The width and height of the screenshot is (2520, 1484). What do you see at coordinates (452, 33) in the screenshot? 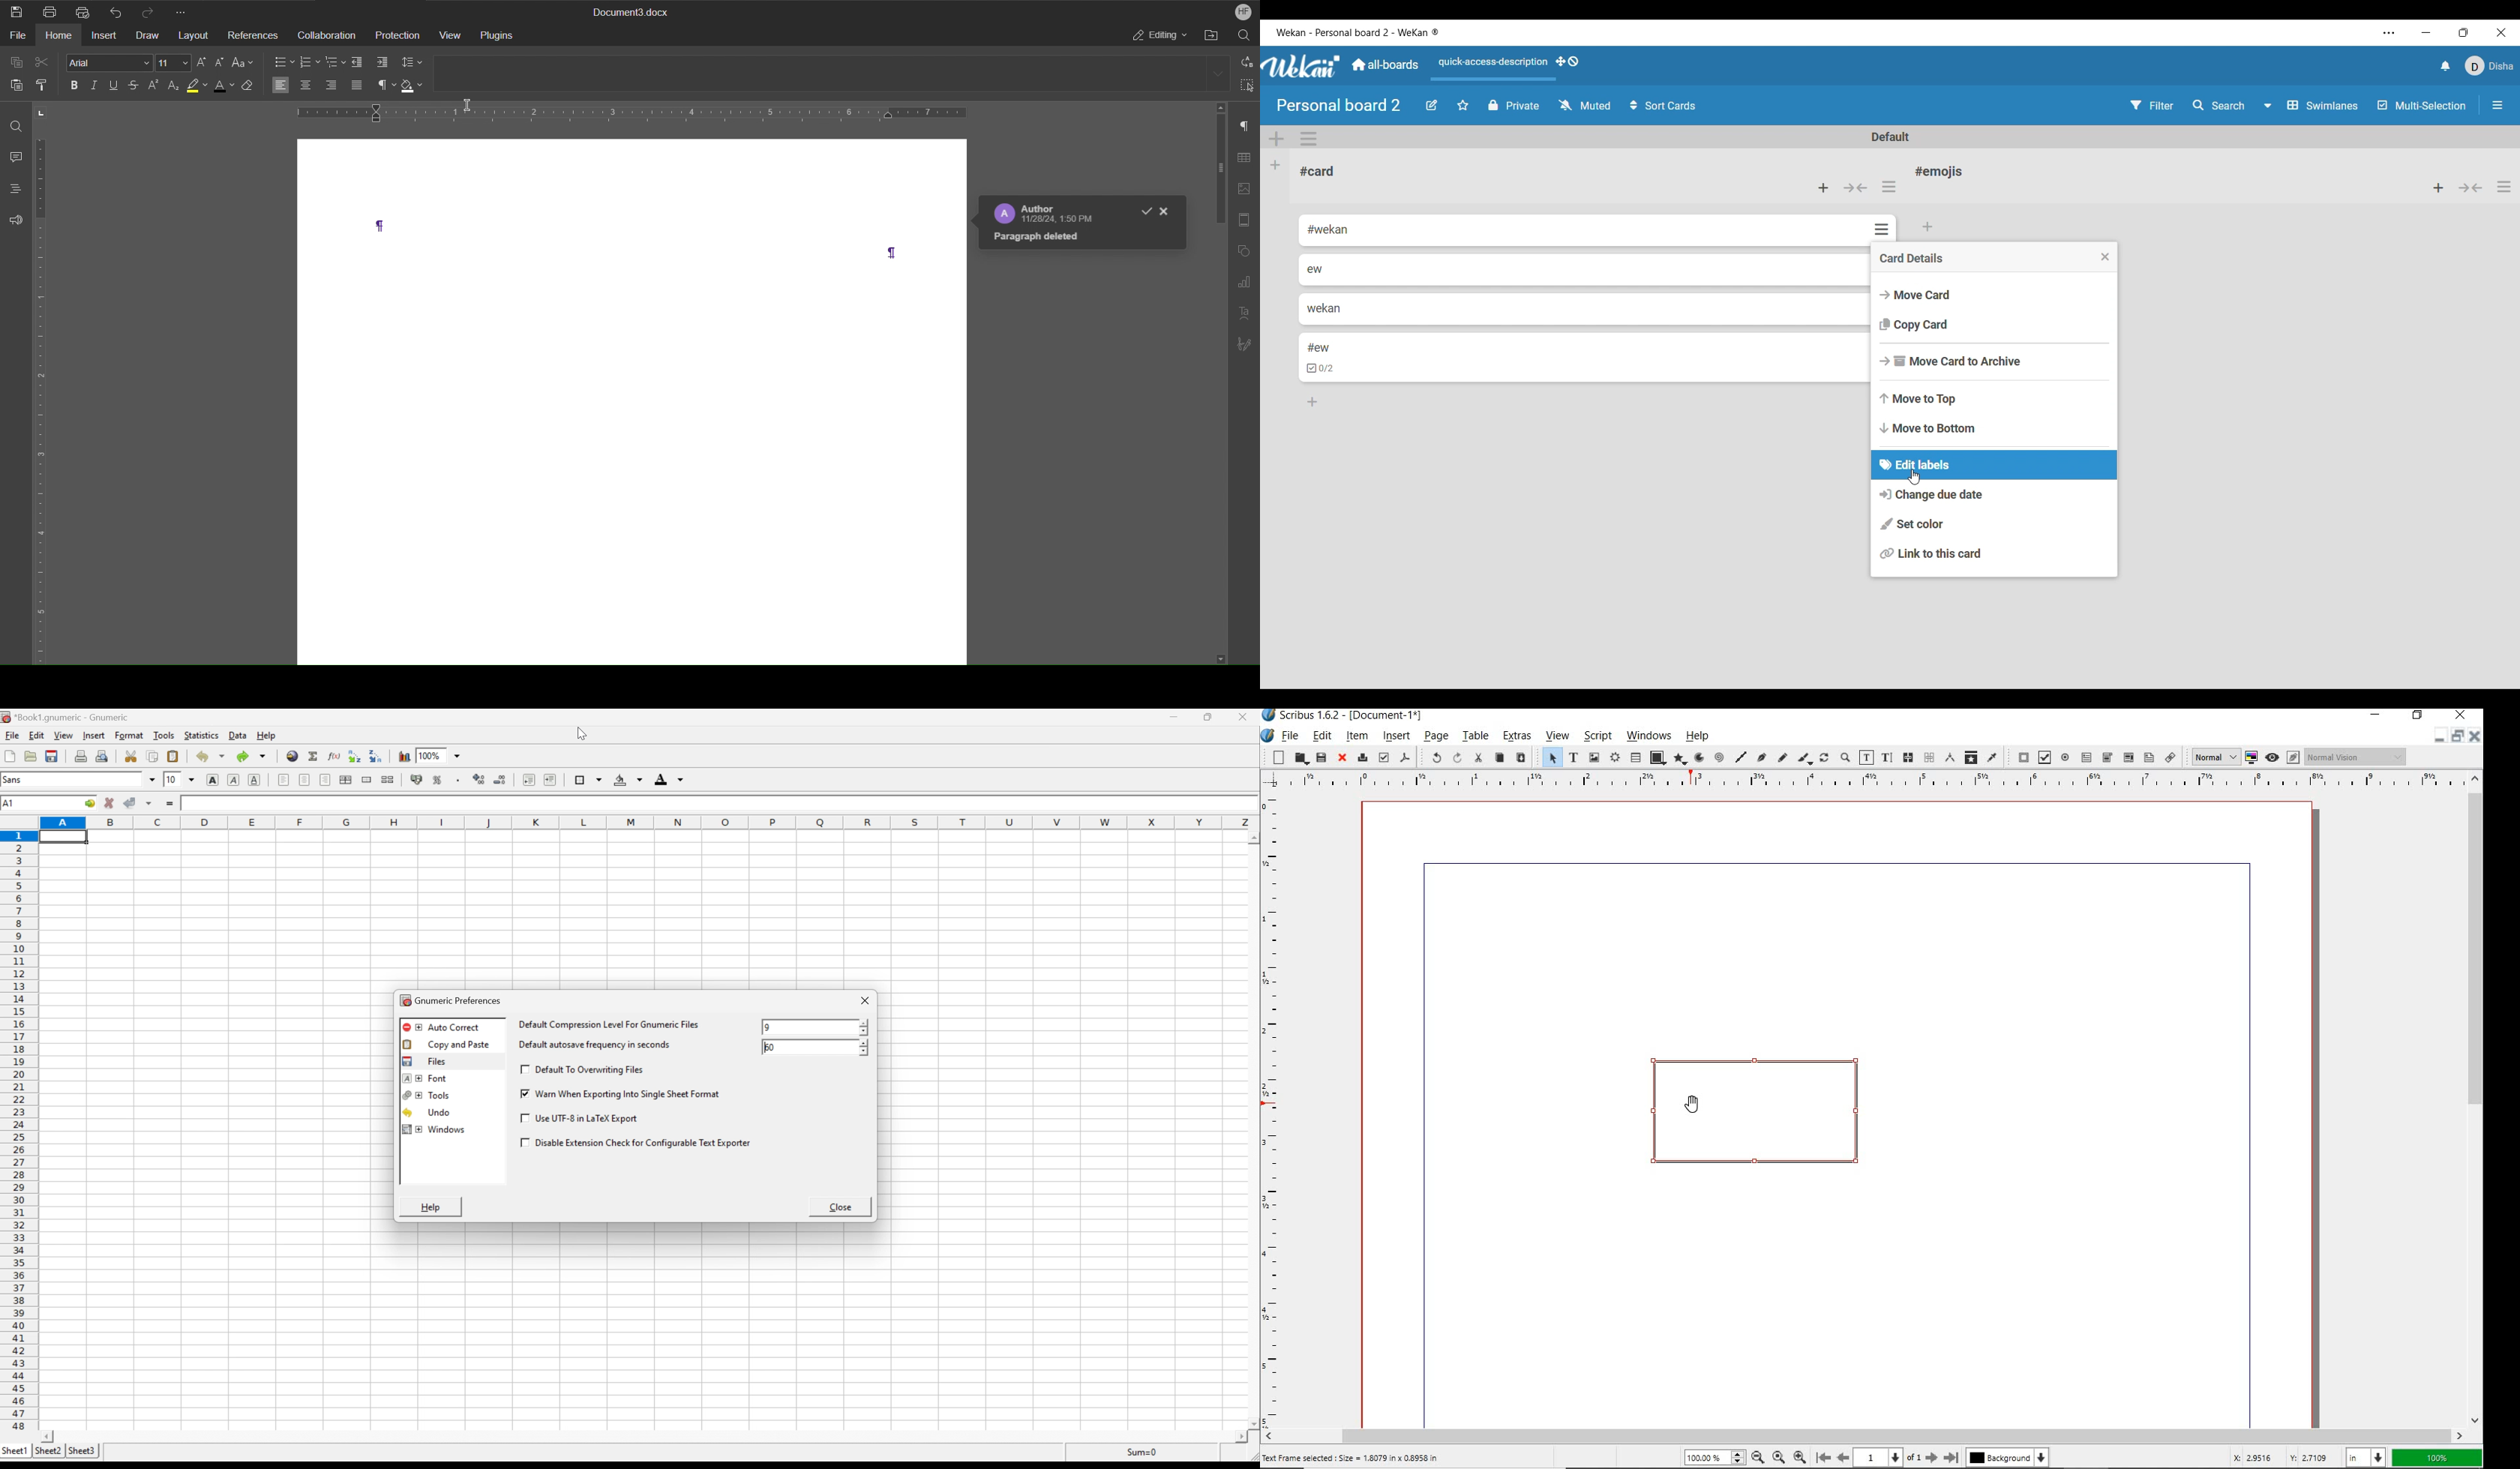
I see `View` at bounding box center [452, 33].